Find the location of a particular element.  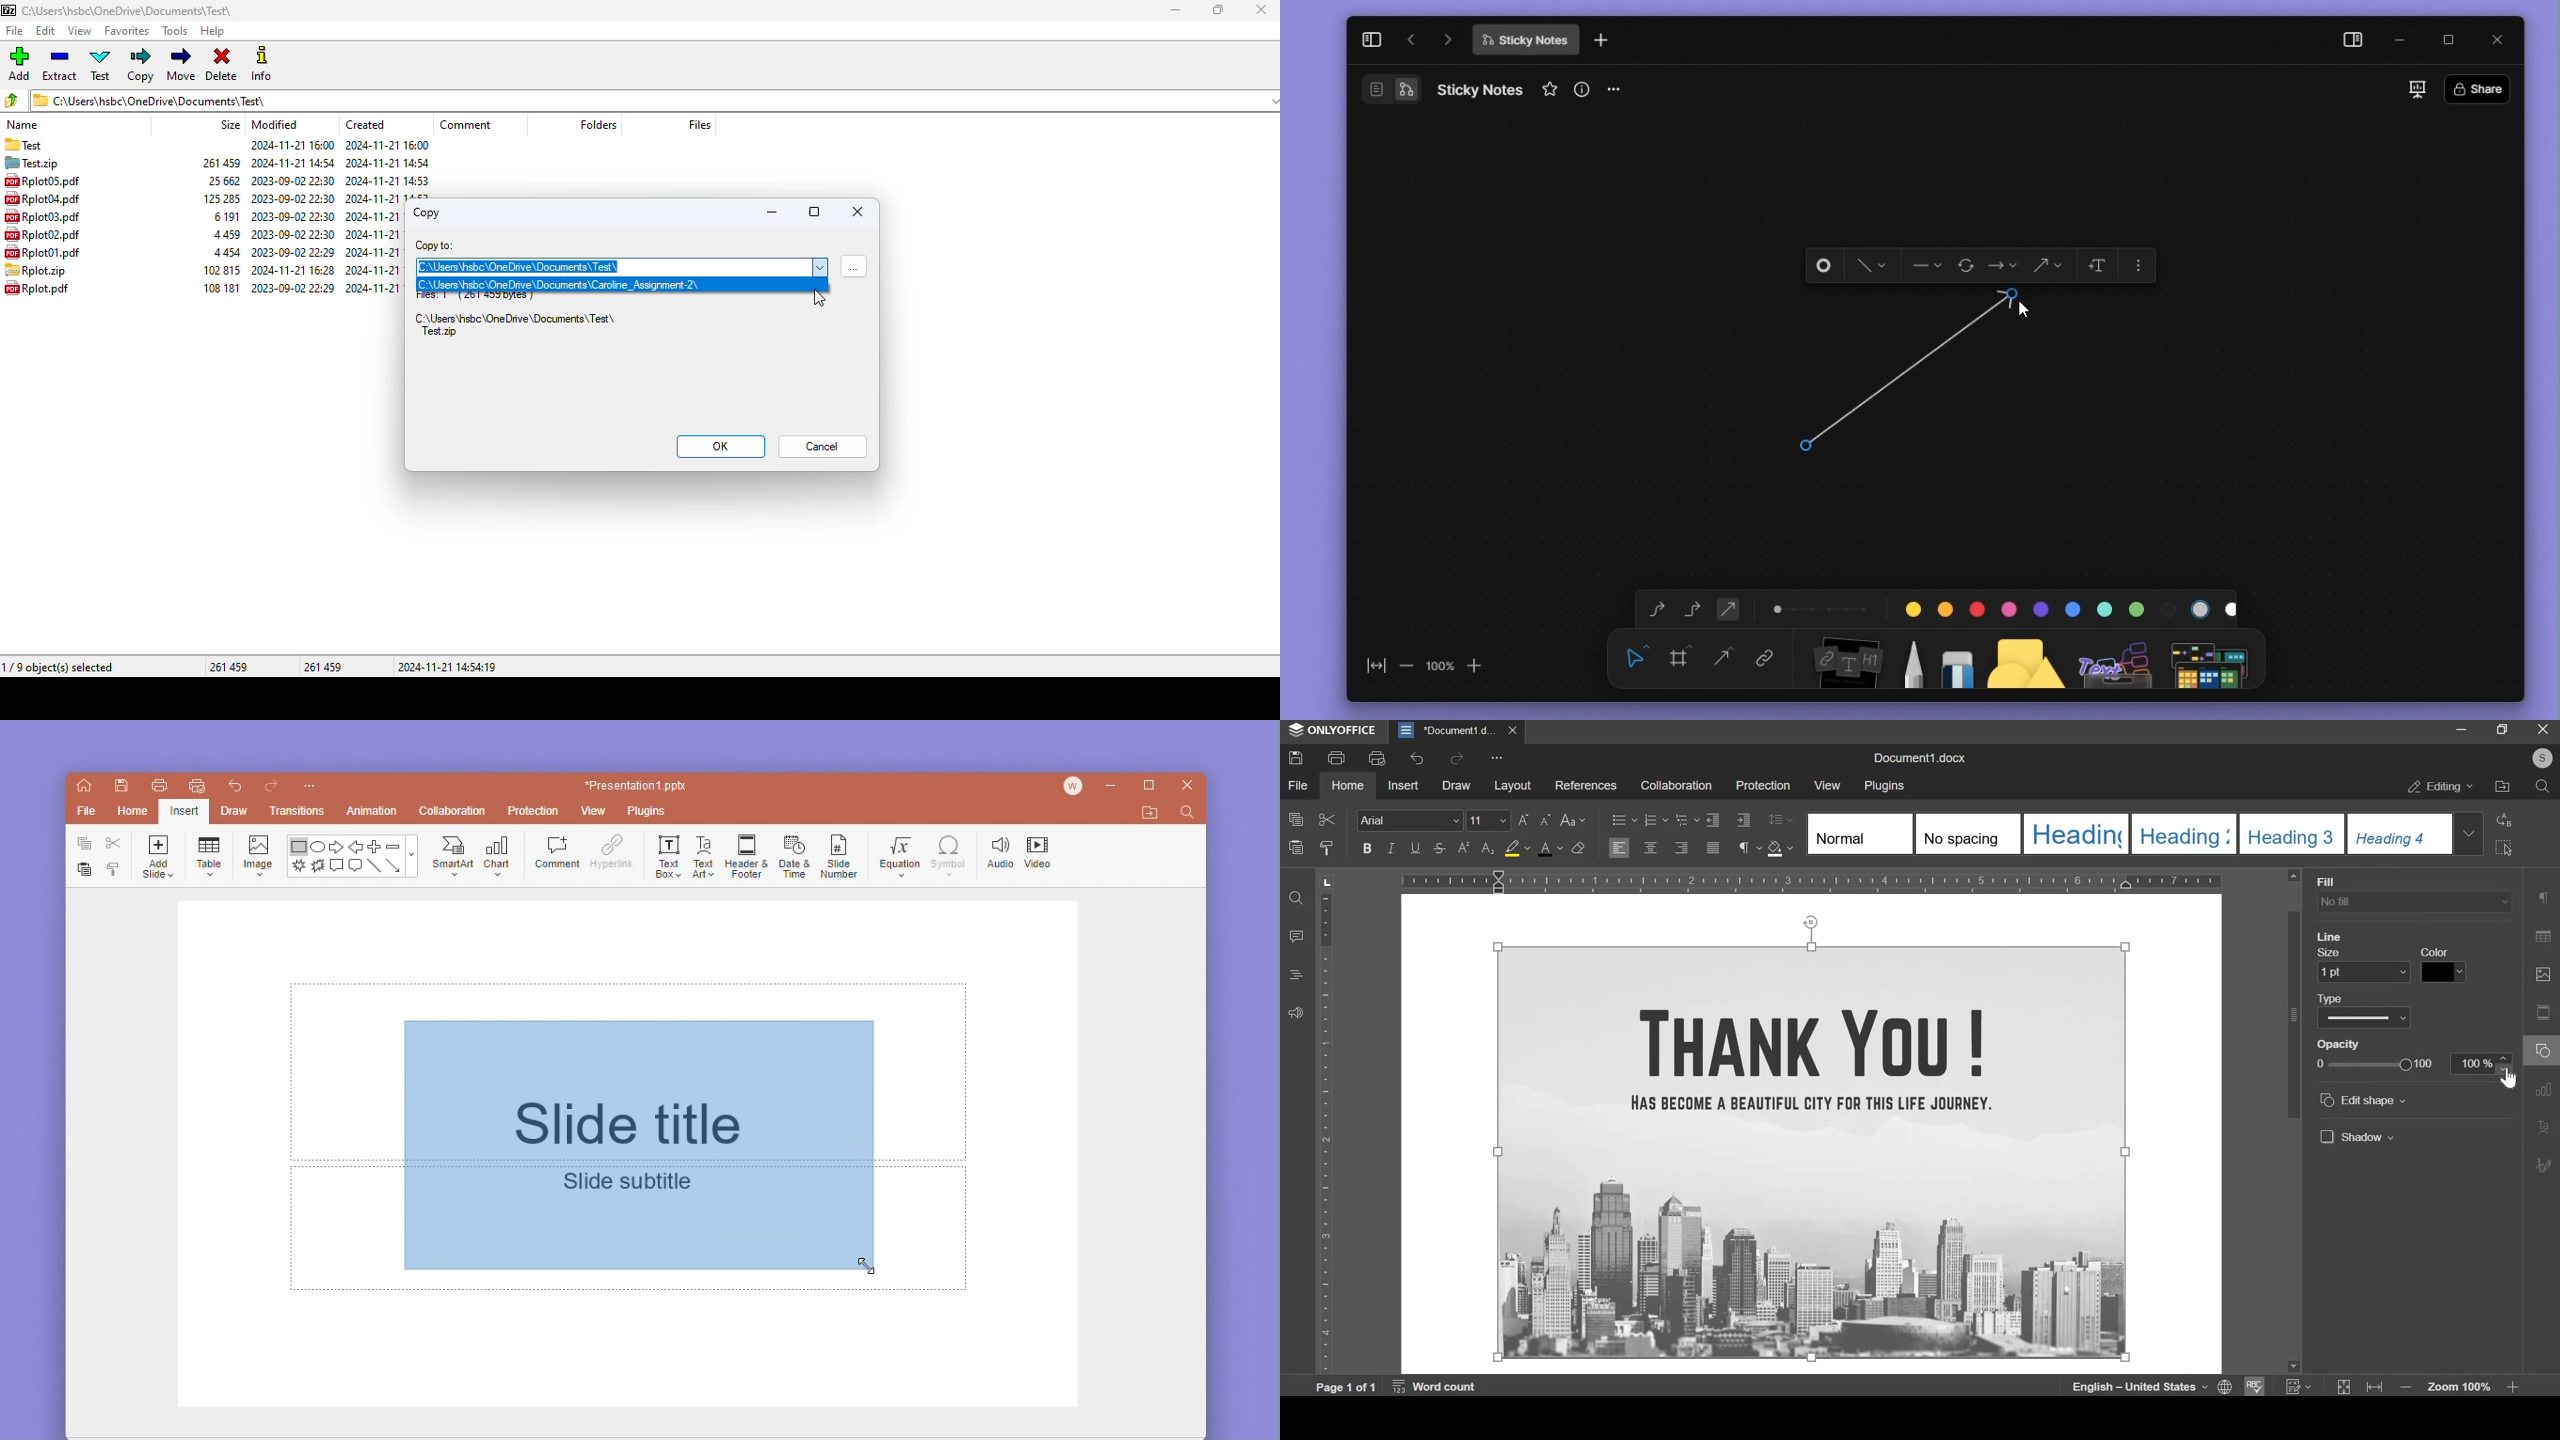

261 459 is located at coordinates (229, 667).